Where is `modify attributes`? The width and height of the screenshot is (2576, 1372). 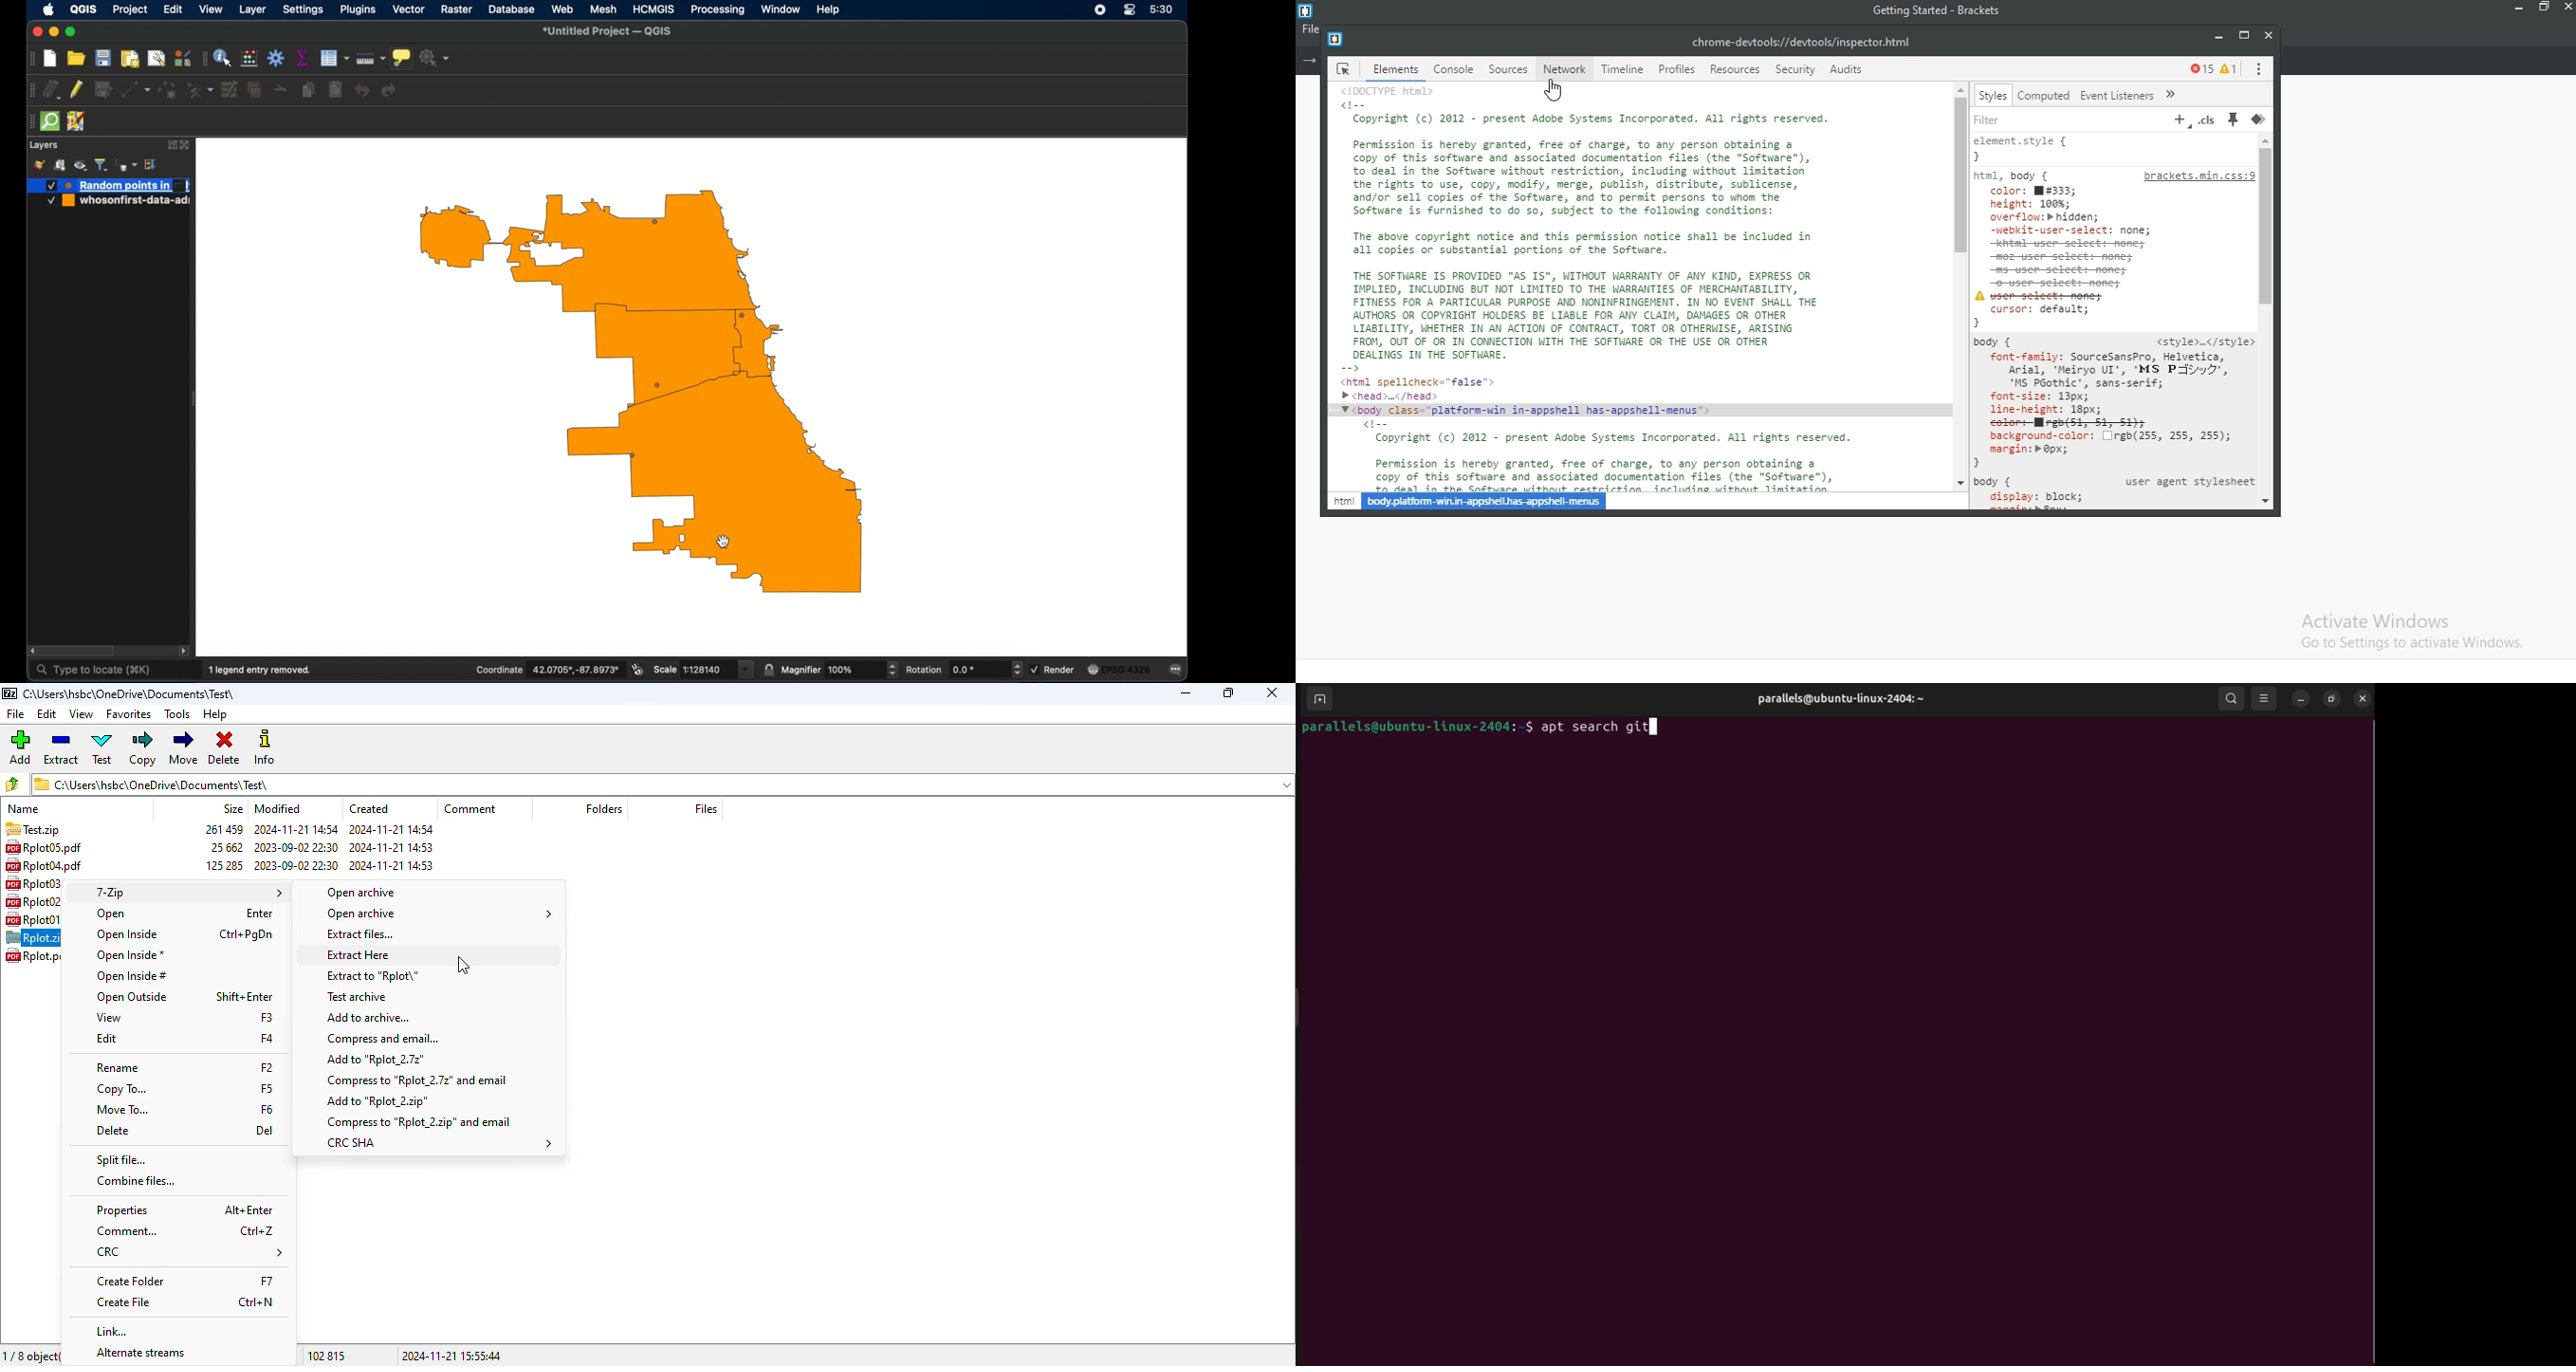 modify attributes is located at coordinates (230, 89).